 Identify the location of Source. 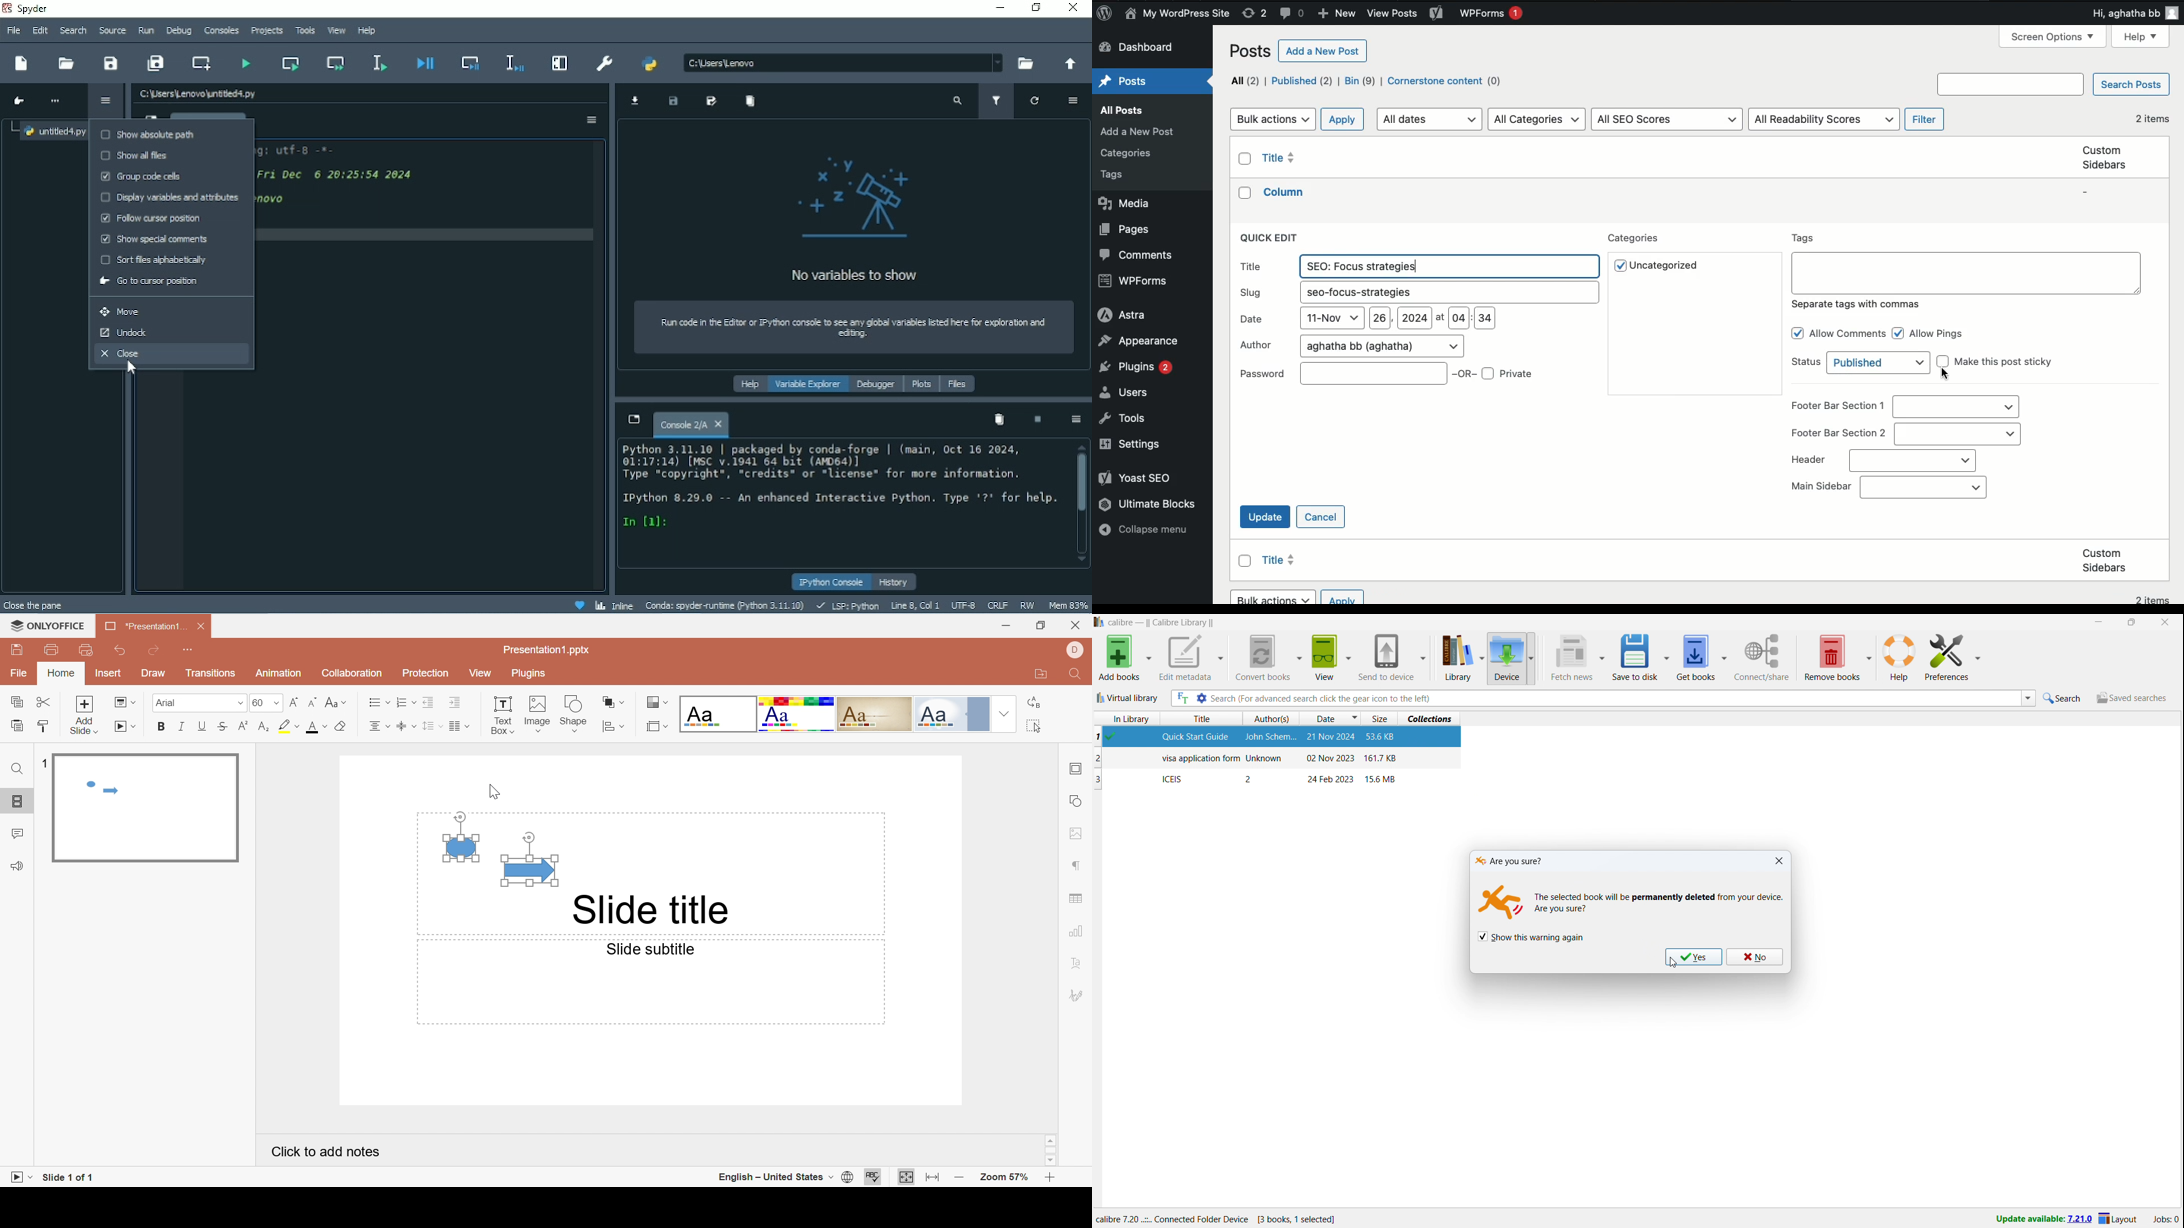
(113, 30).